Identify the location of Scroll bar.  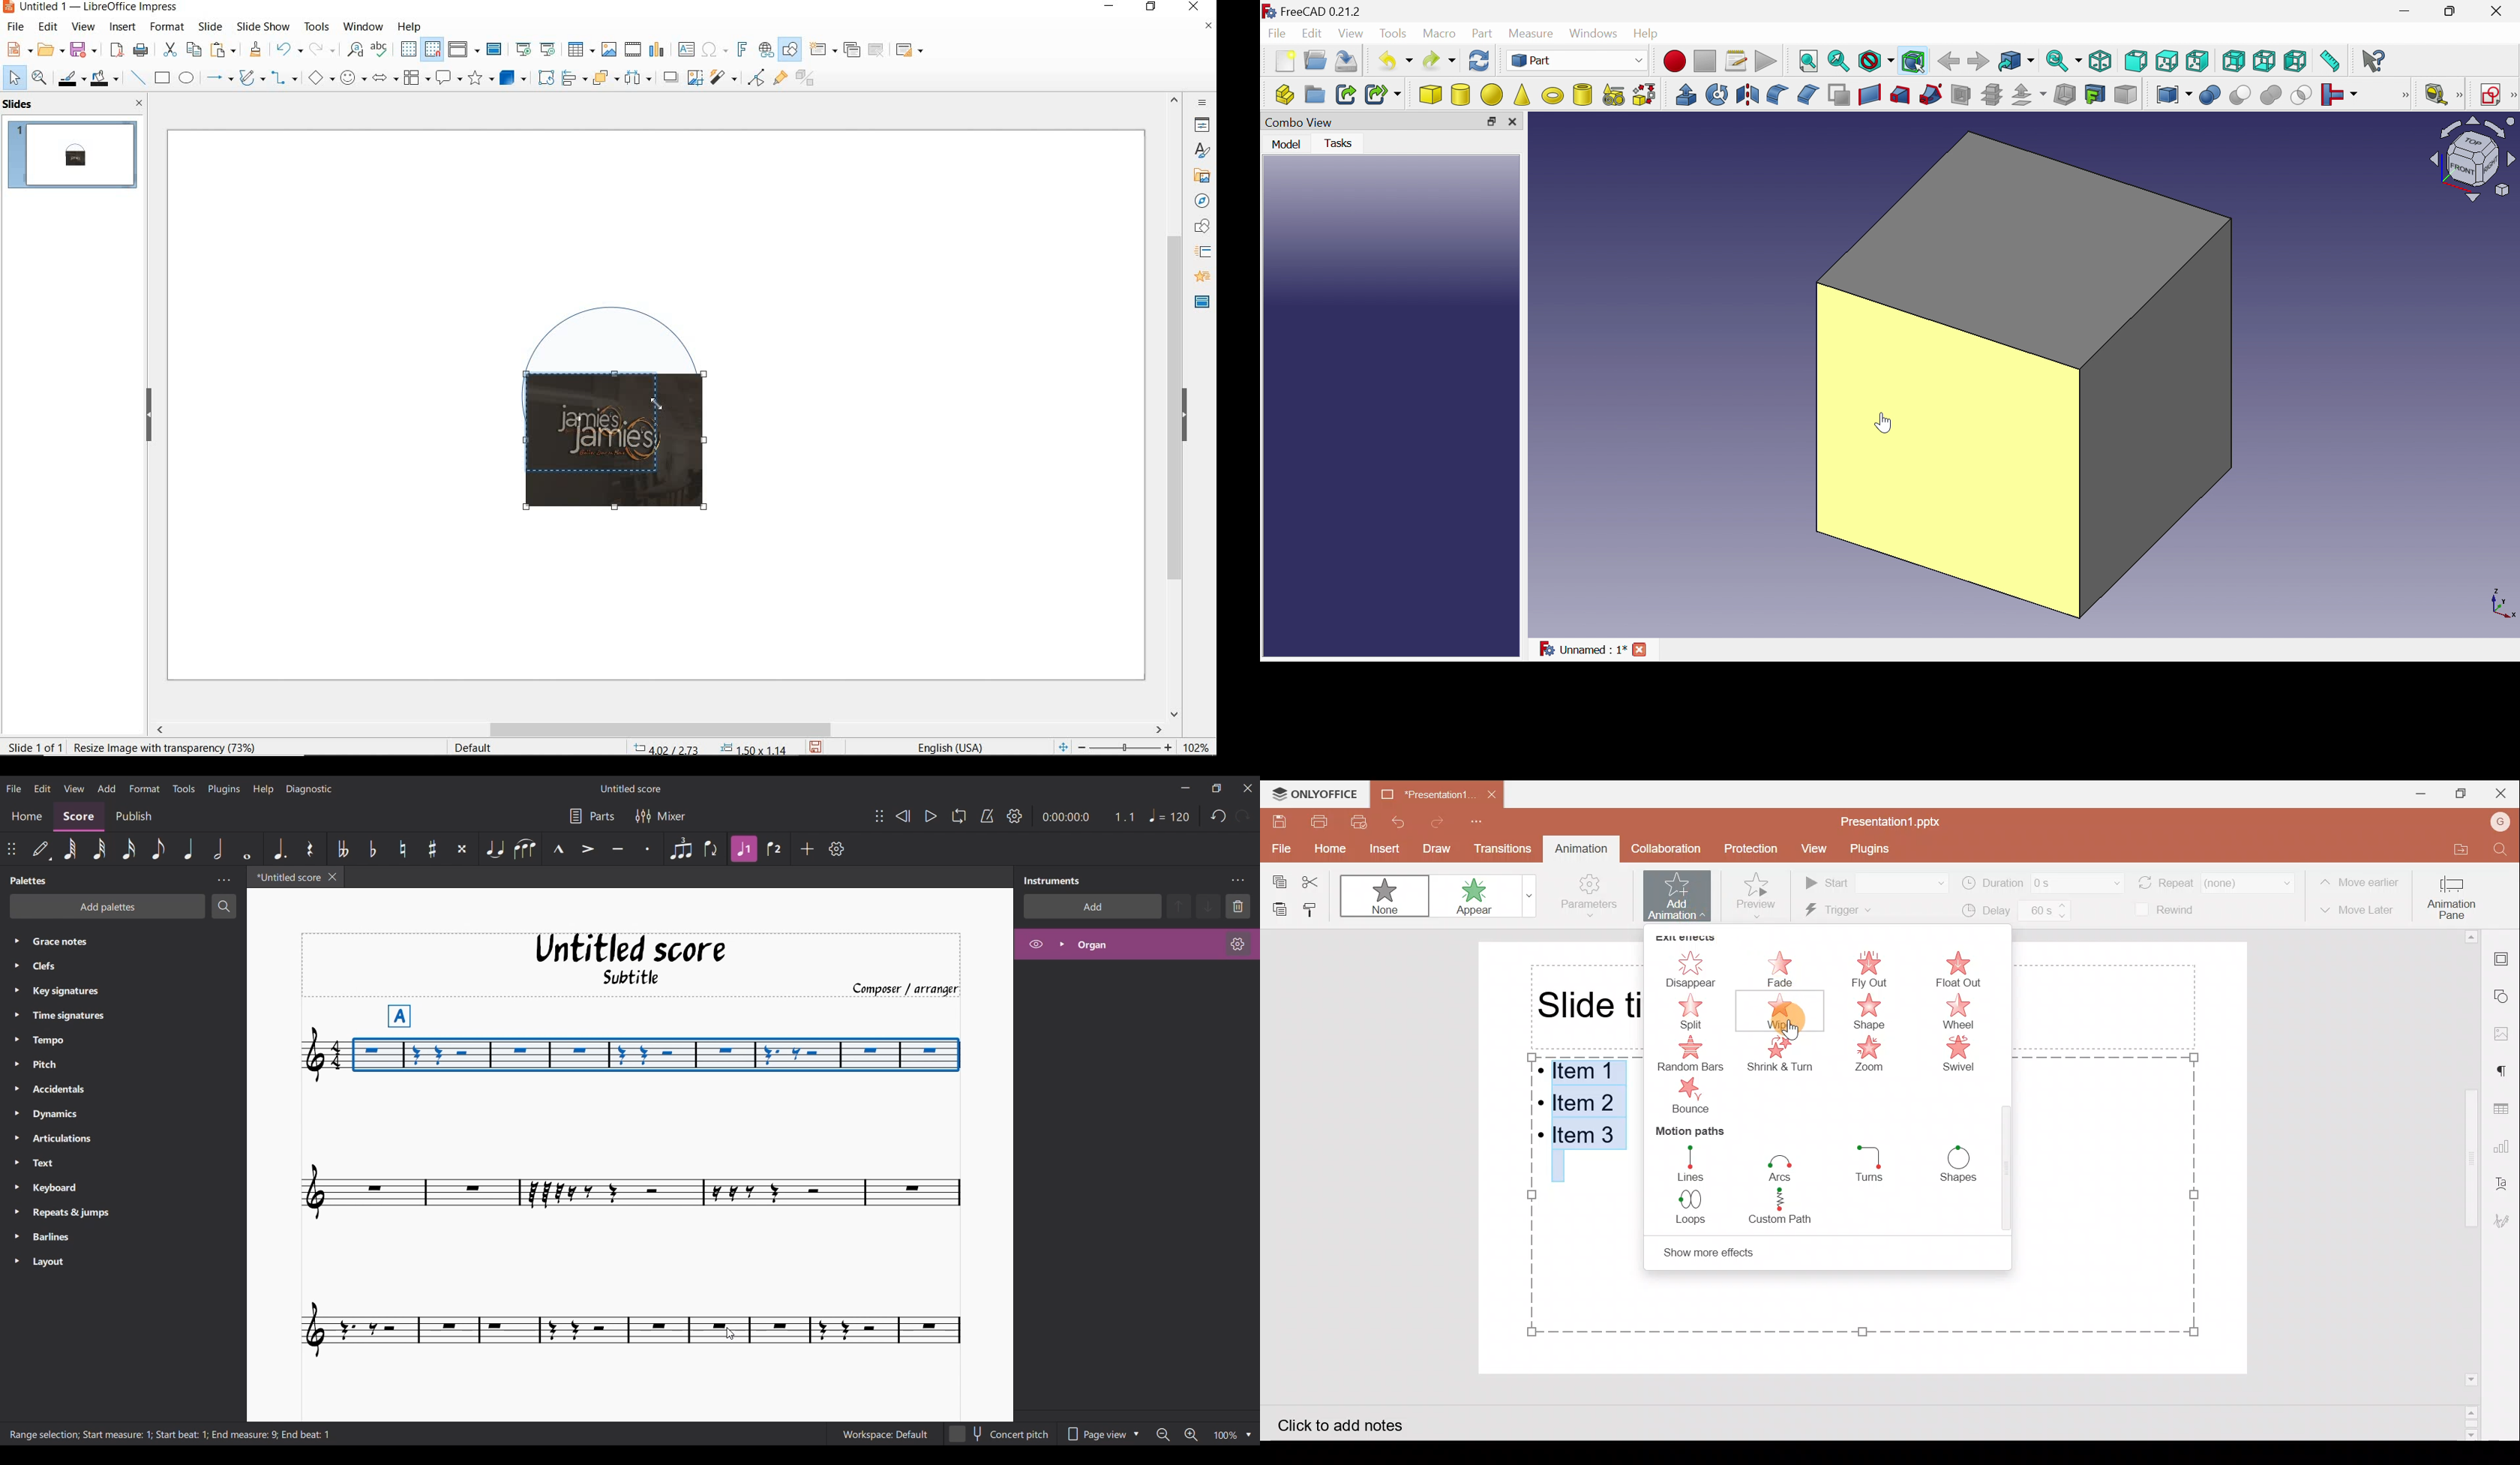
(2007, 1176).